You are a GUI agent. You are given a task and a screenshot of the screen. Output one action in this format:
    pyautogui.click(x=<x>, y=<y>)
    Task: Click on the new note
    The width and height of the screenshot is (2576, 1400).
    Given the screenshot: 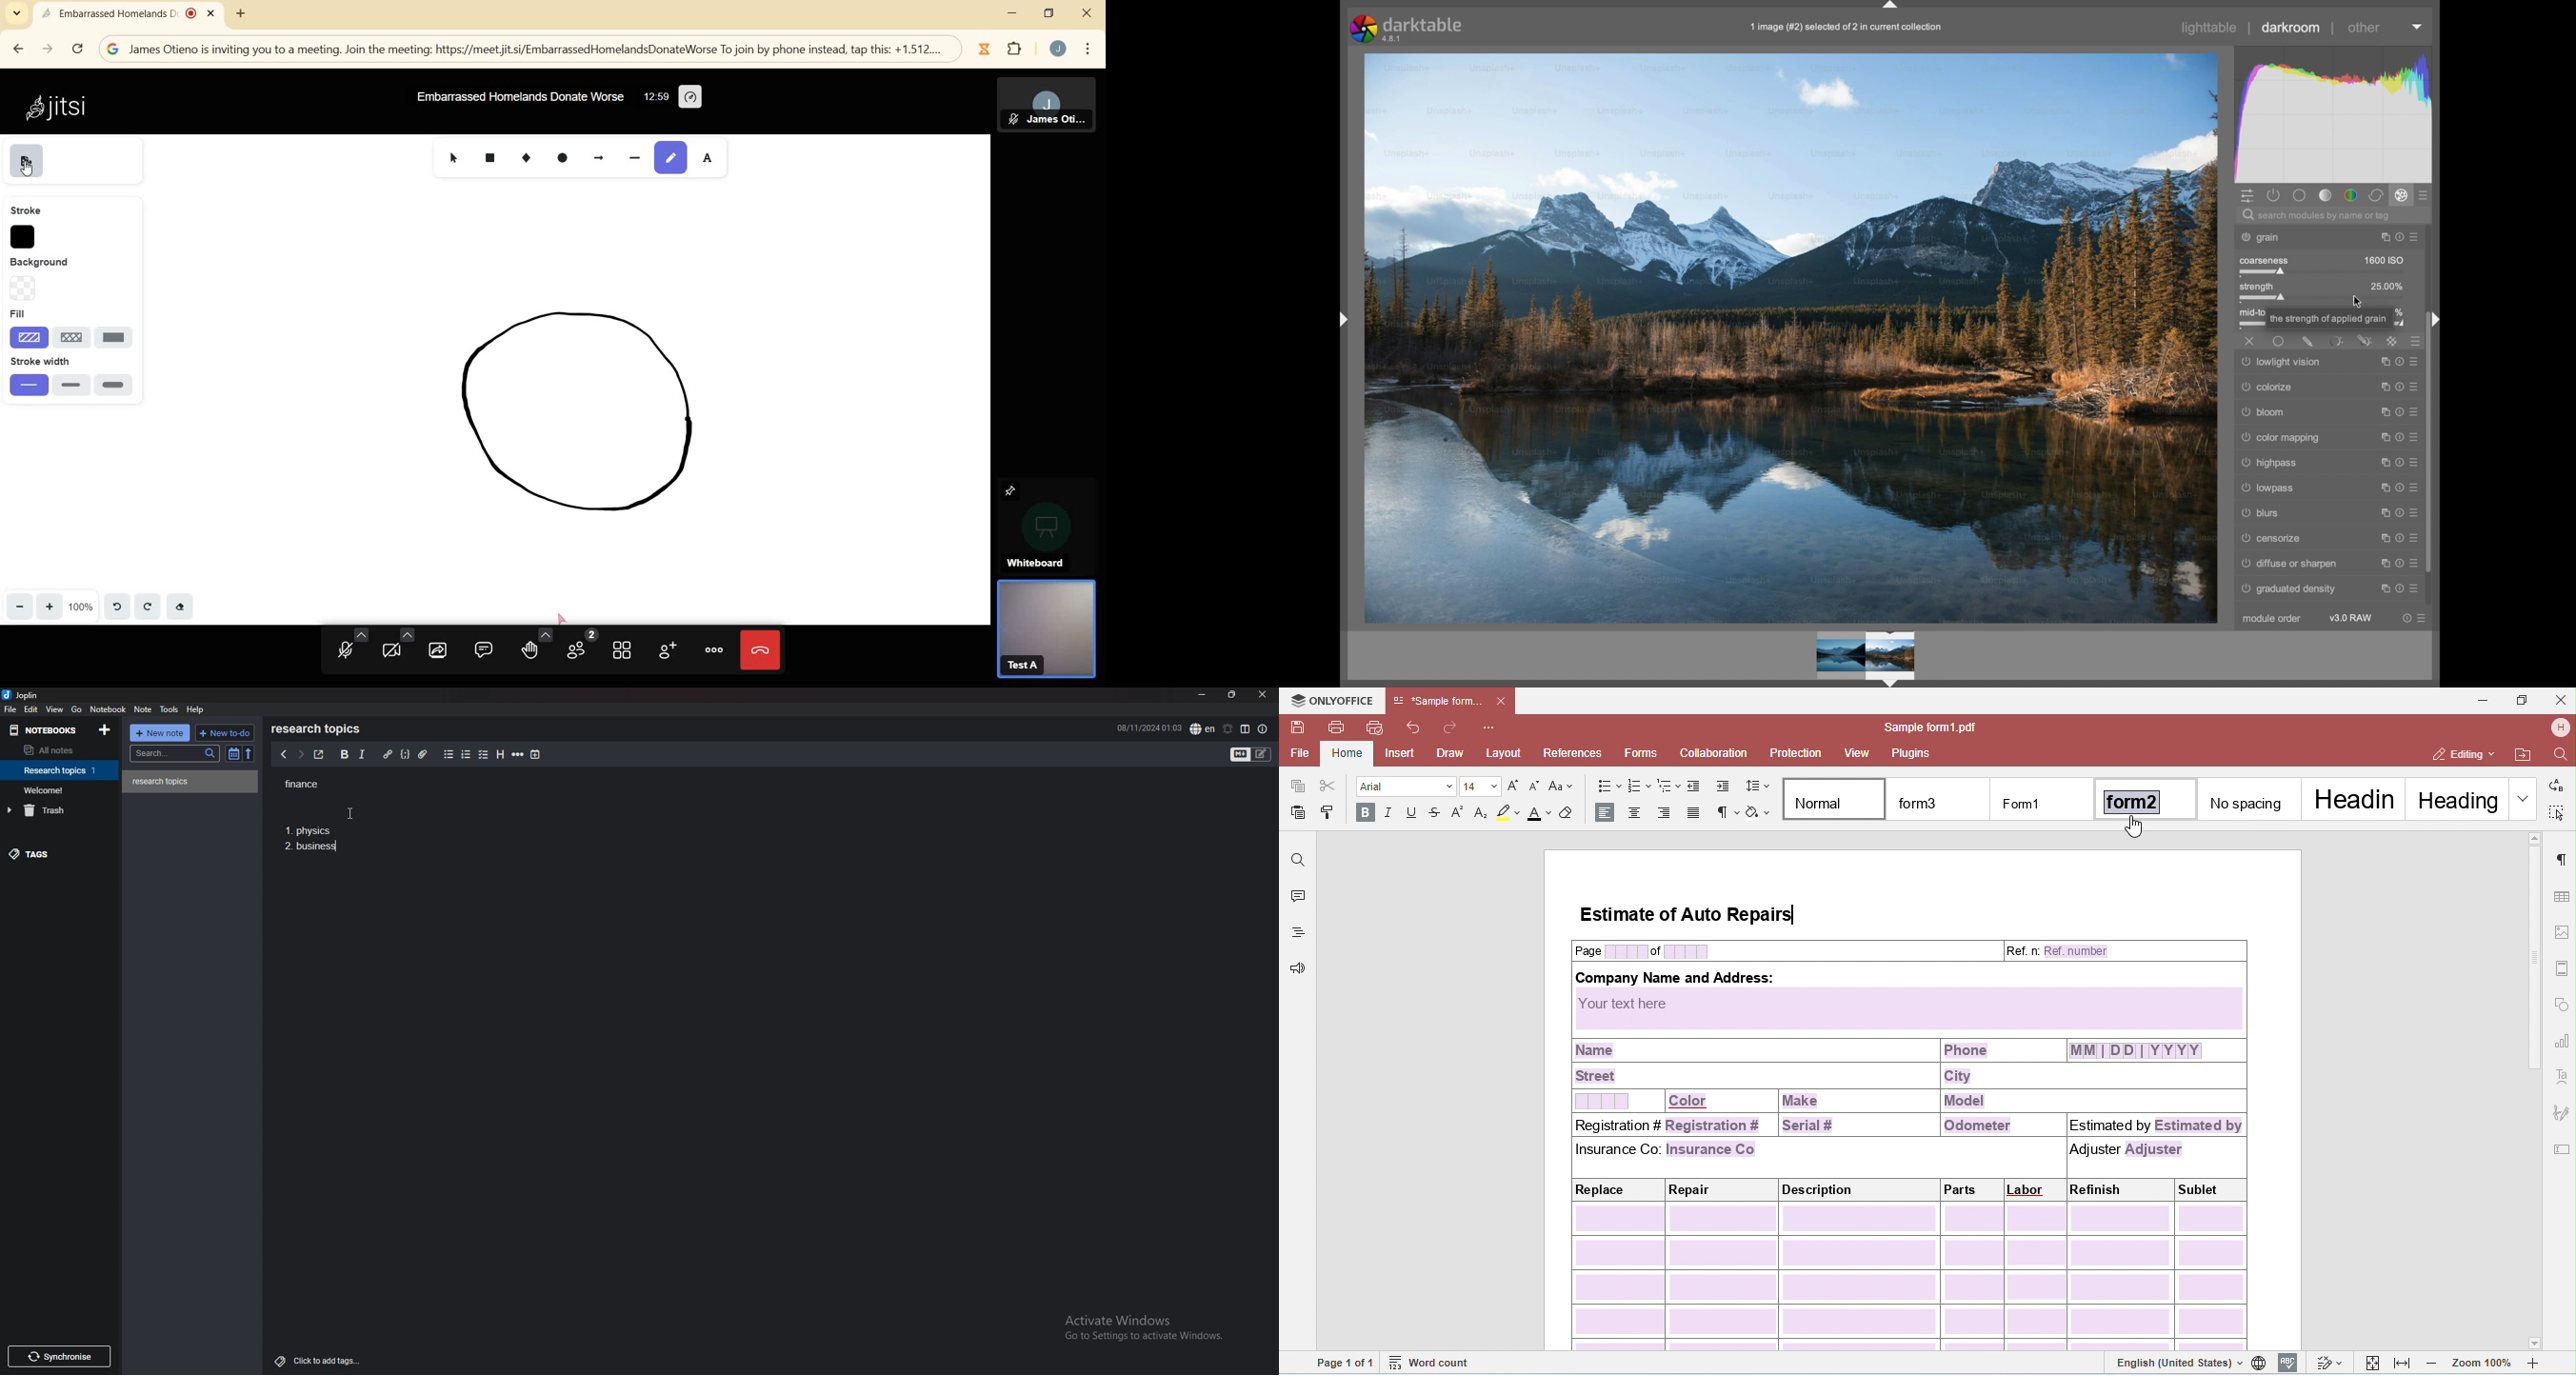 What is the action you would take?
    pyautogui.click(x=161, y=732)
    